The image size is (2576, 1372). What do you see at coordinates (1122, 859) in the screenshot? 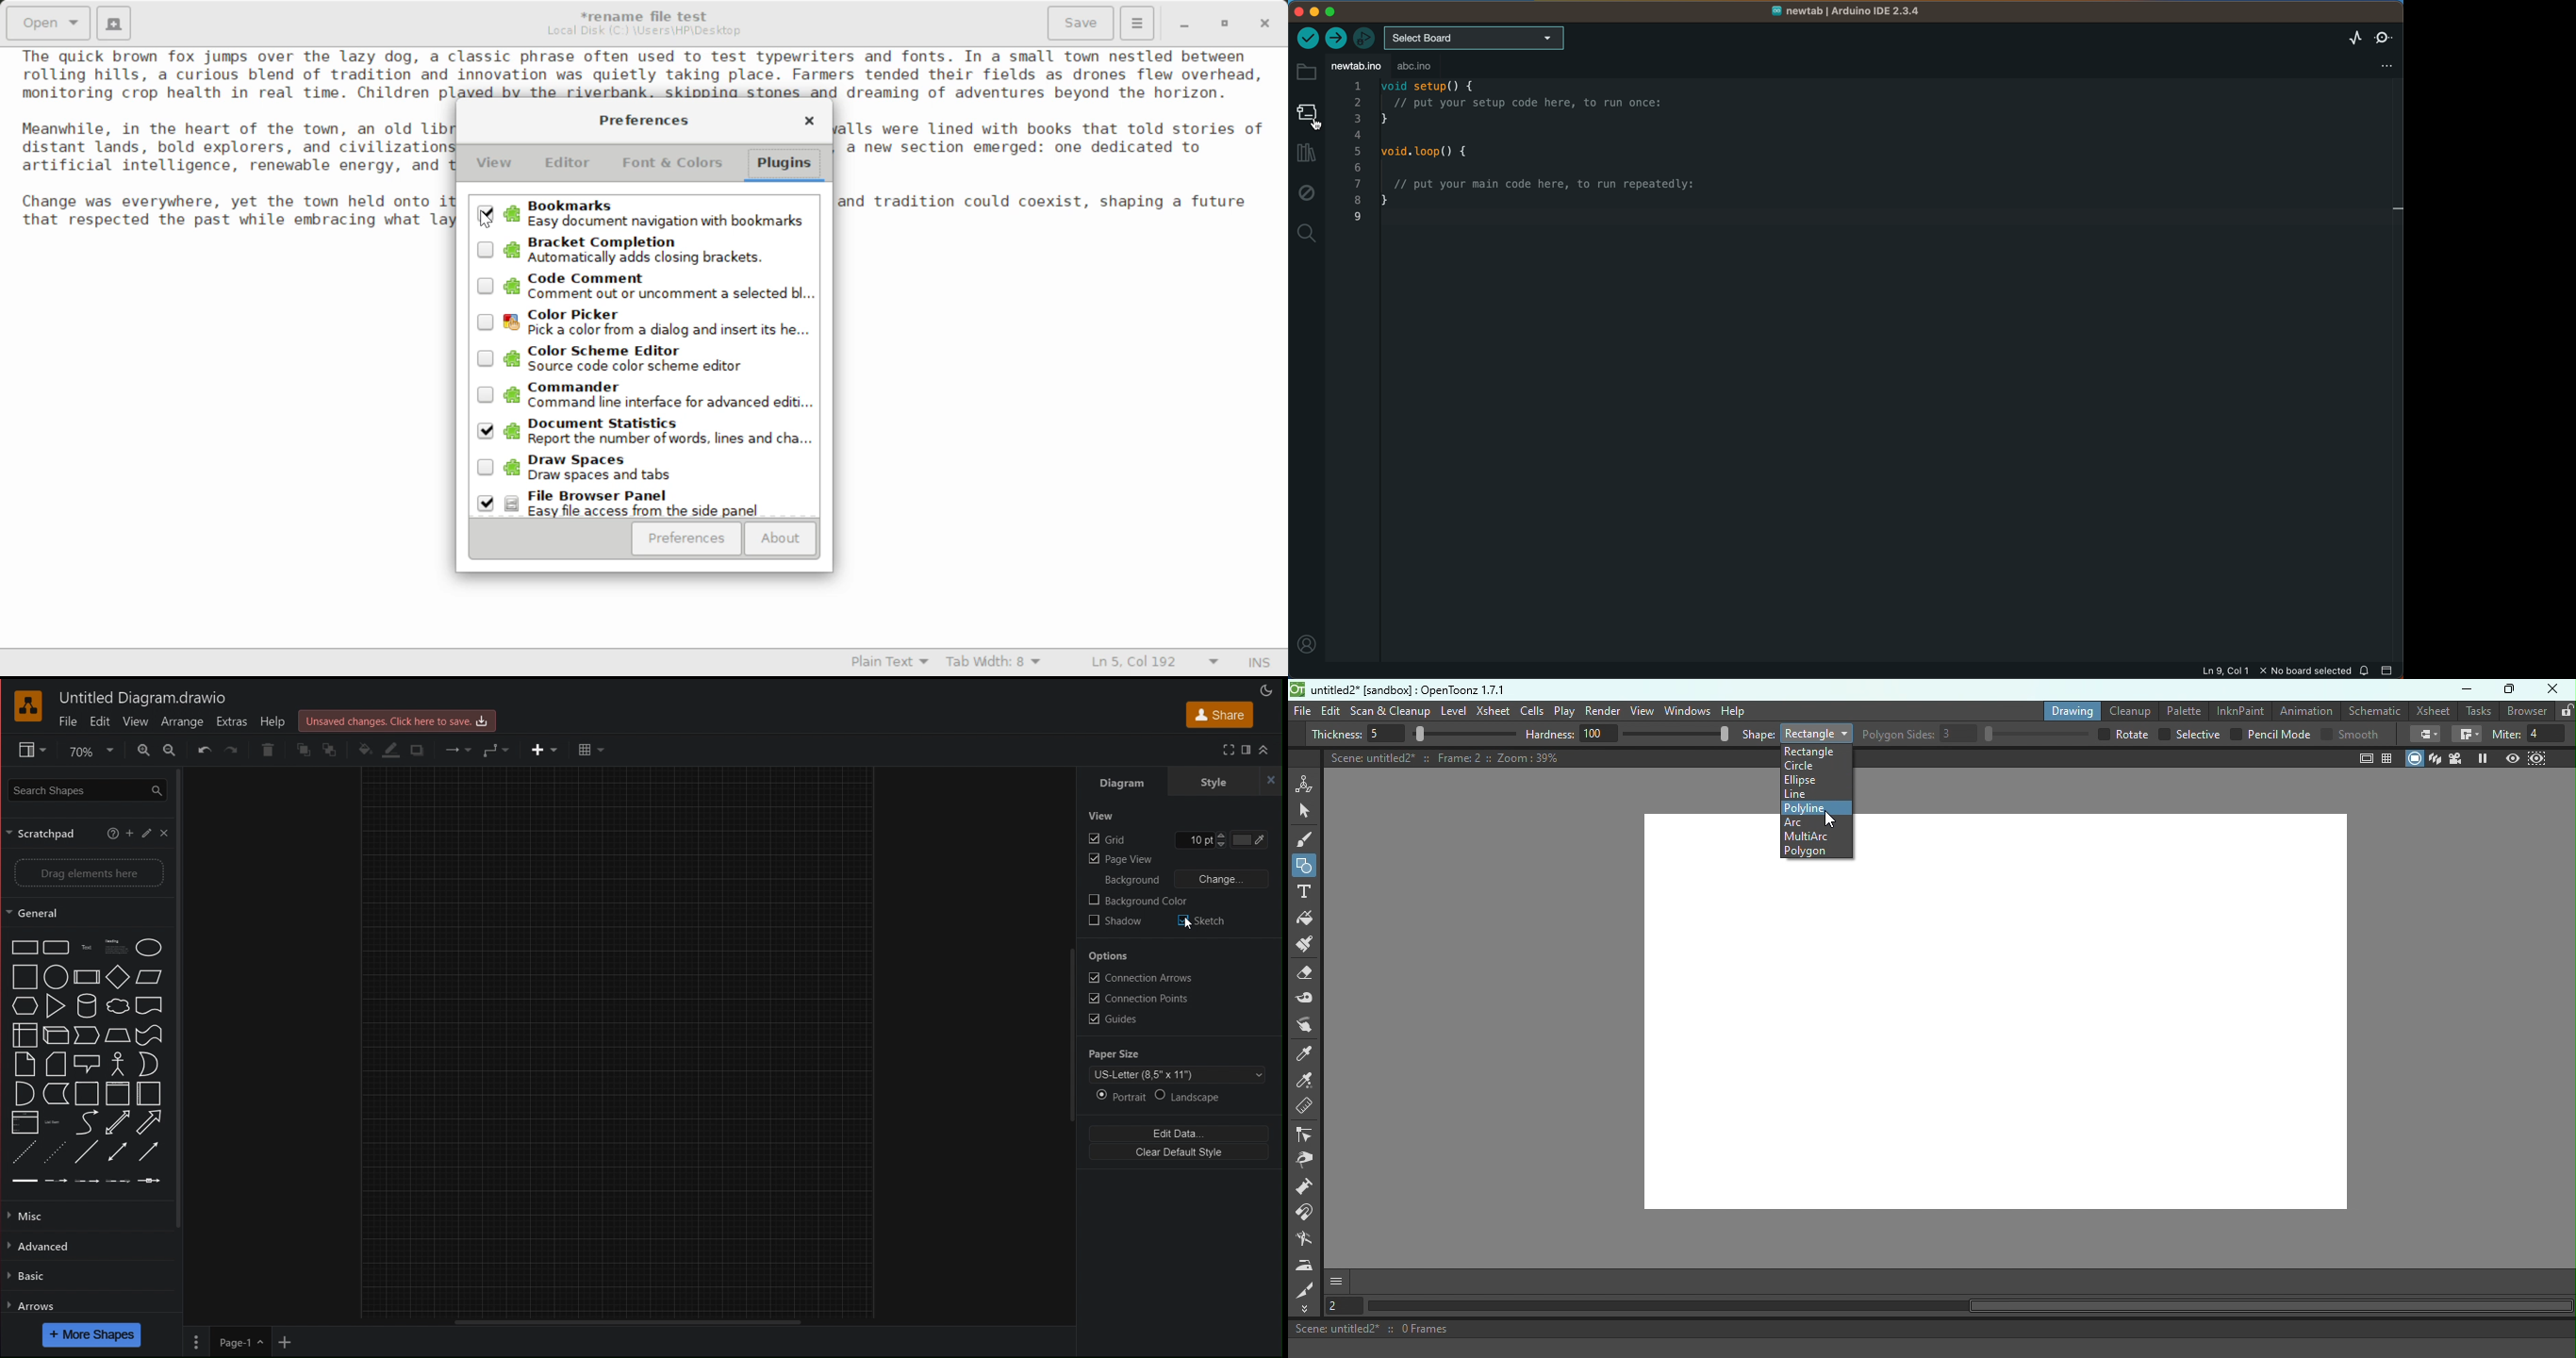
I see `Page view` at bounding box center [1122, 859].